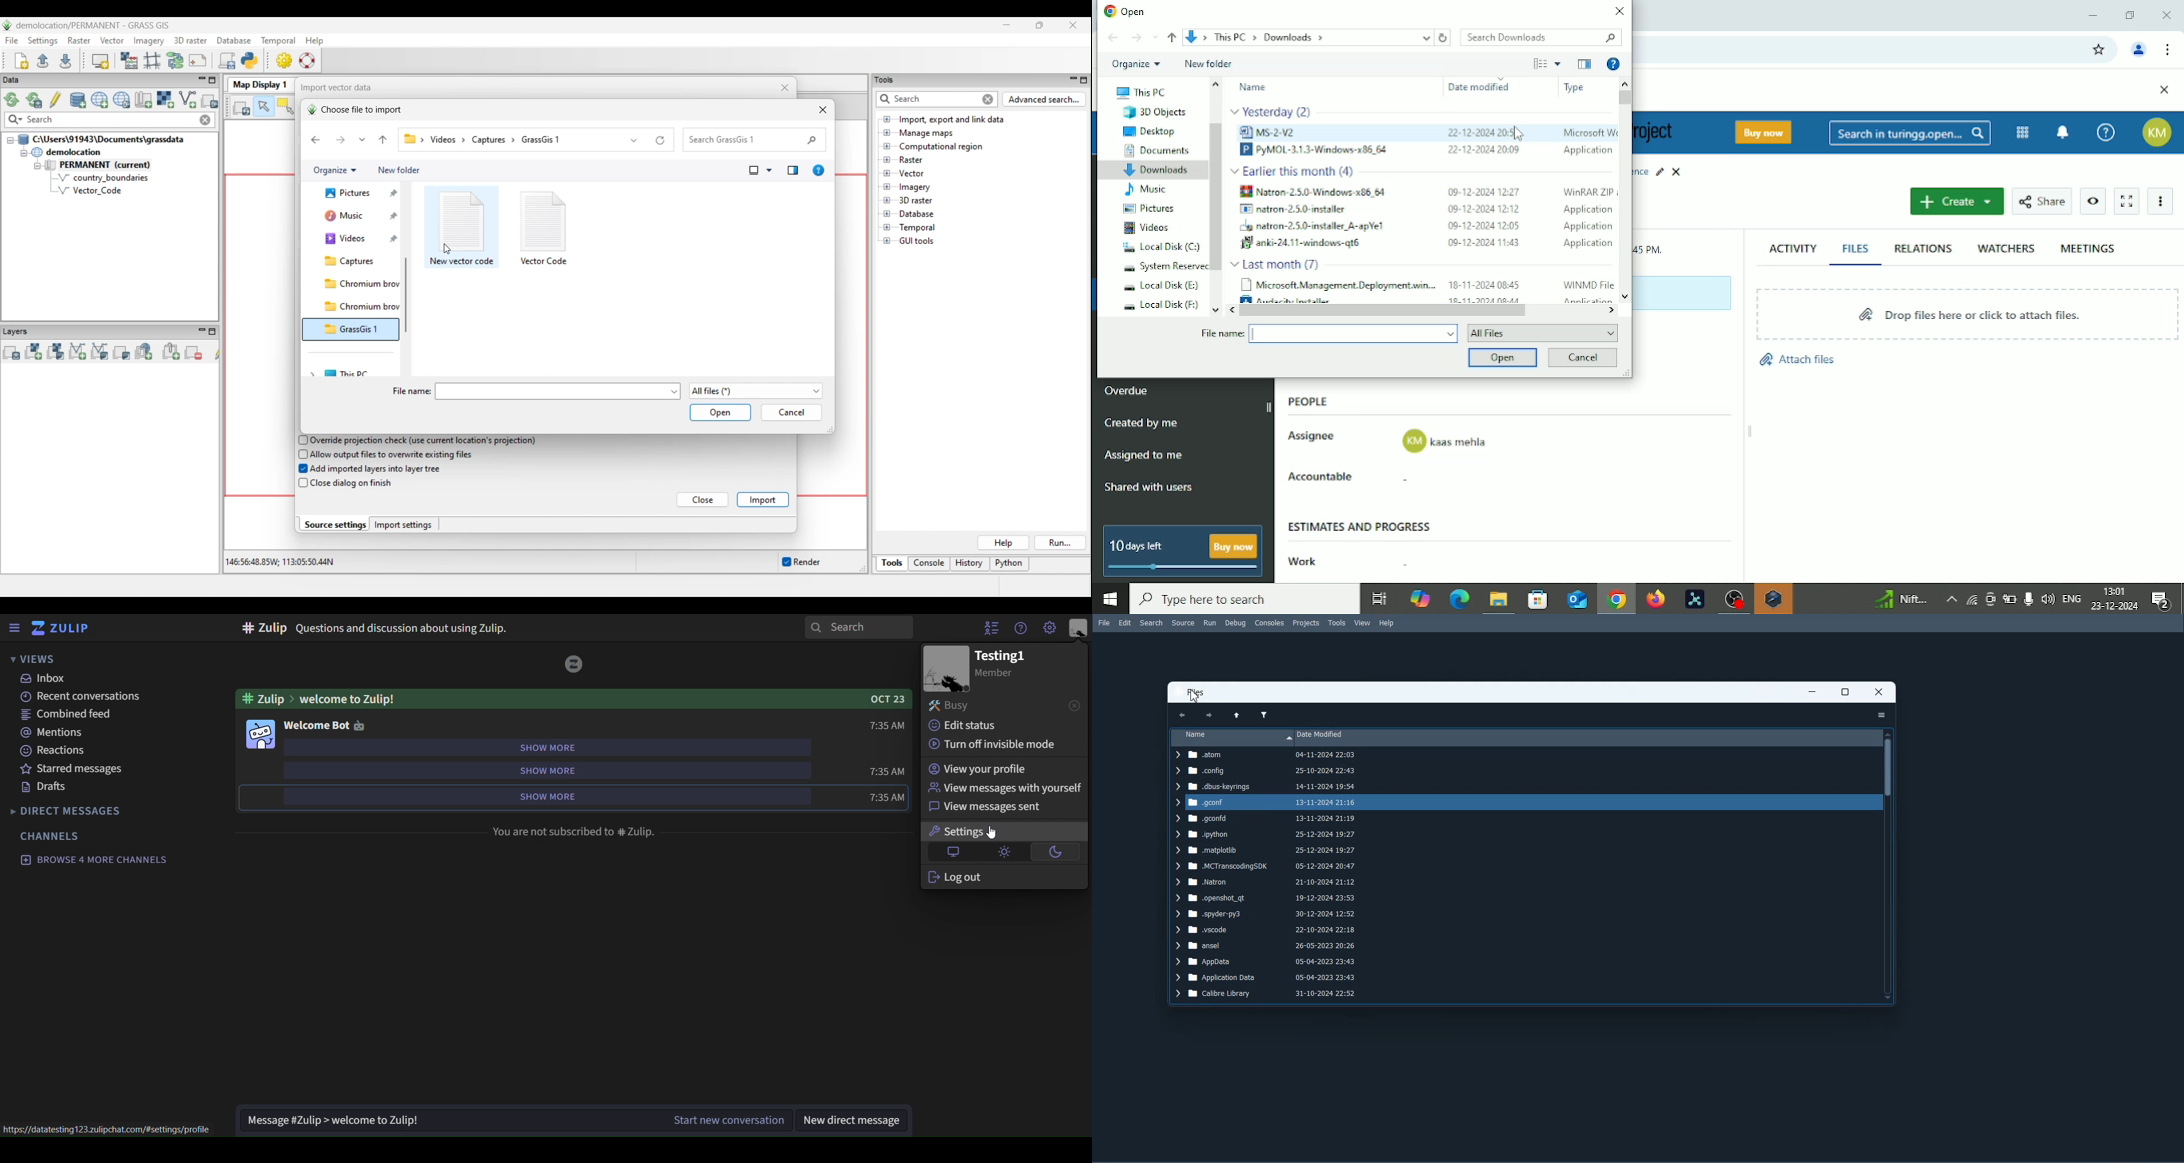  I want to click on Debug, so click(1235, 623).